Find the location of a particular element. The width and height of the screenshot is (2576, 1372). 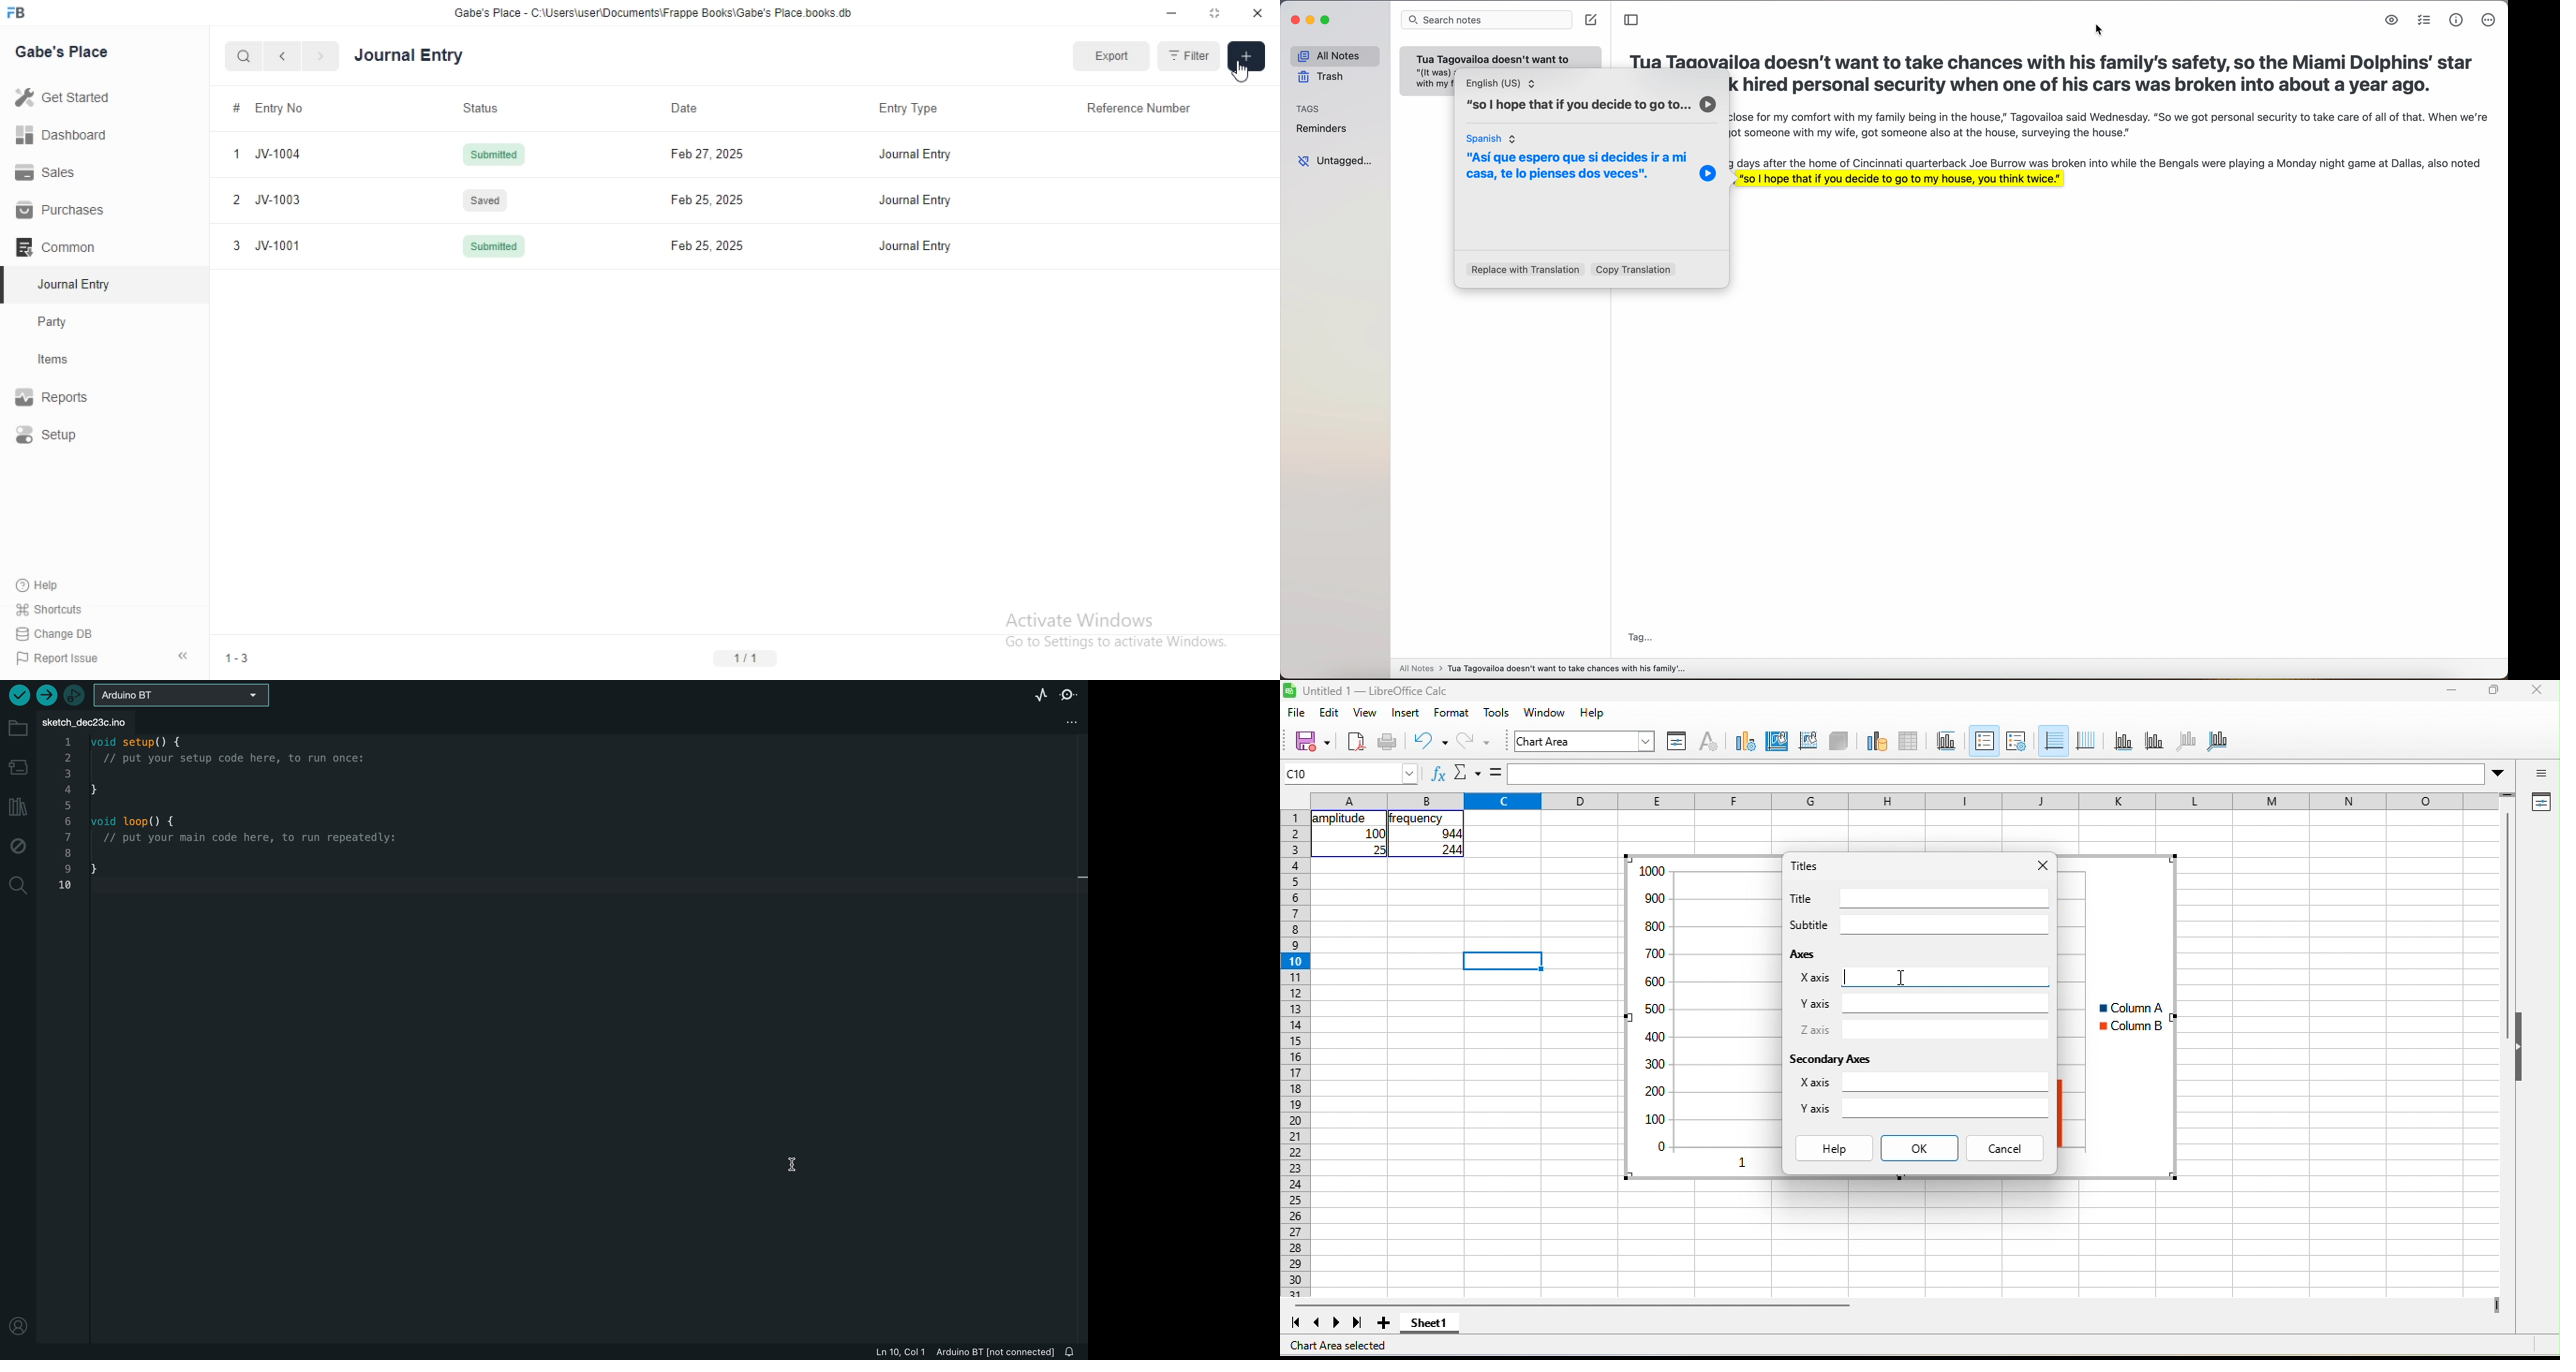

minimize is located at coordinates (1312, 23).